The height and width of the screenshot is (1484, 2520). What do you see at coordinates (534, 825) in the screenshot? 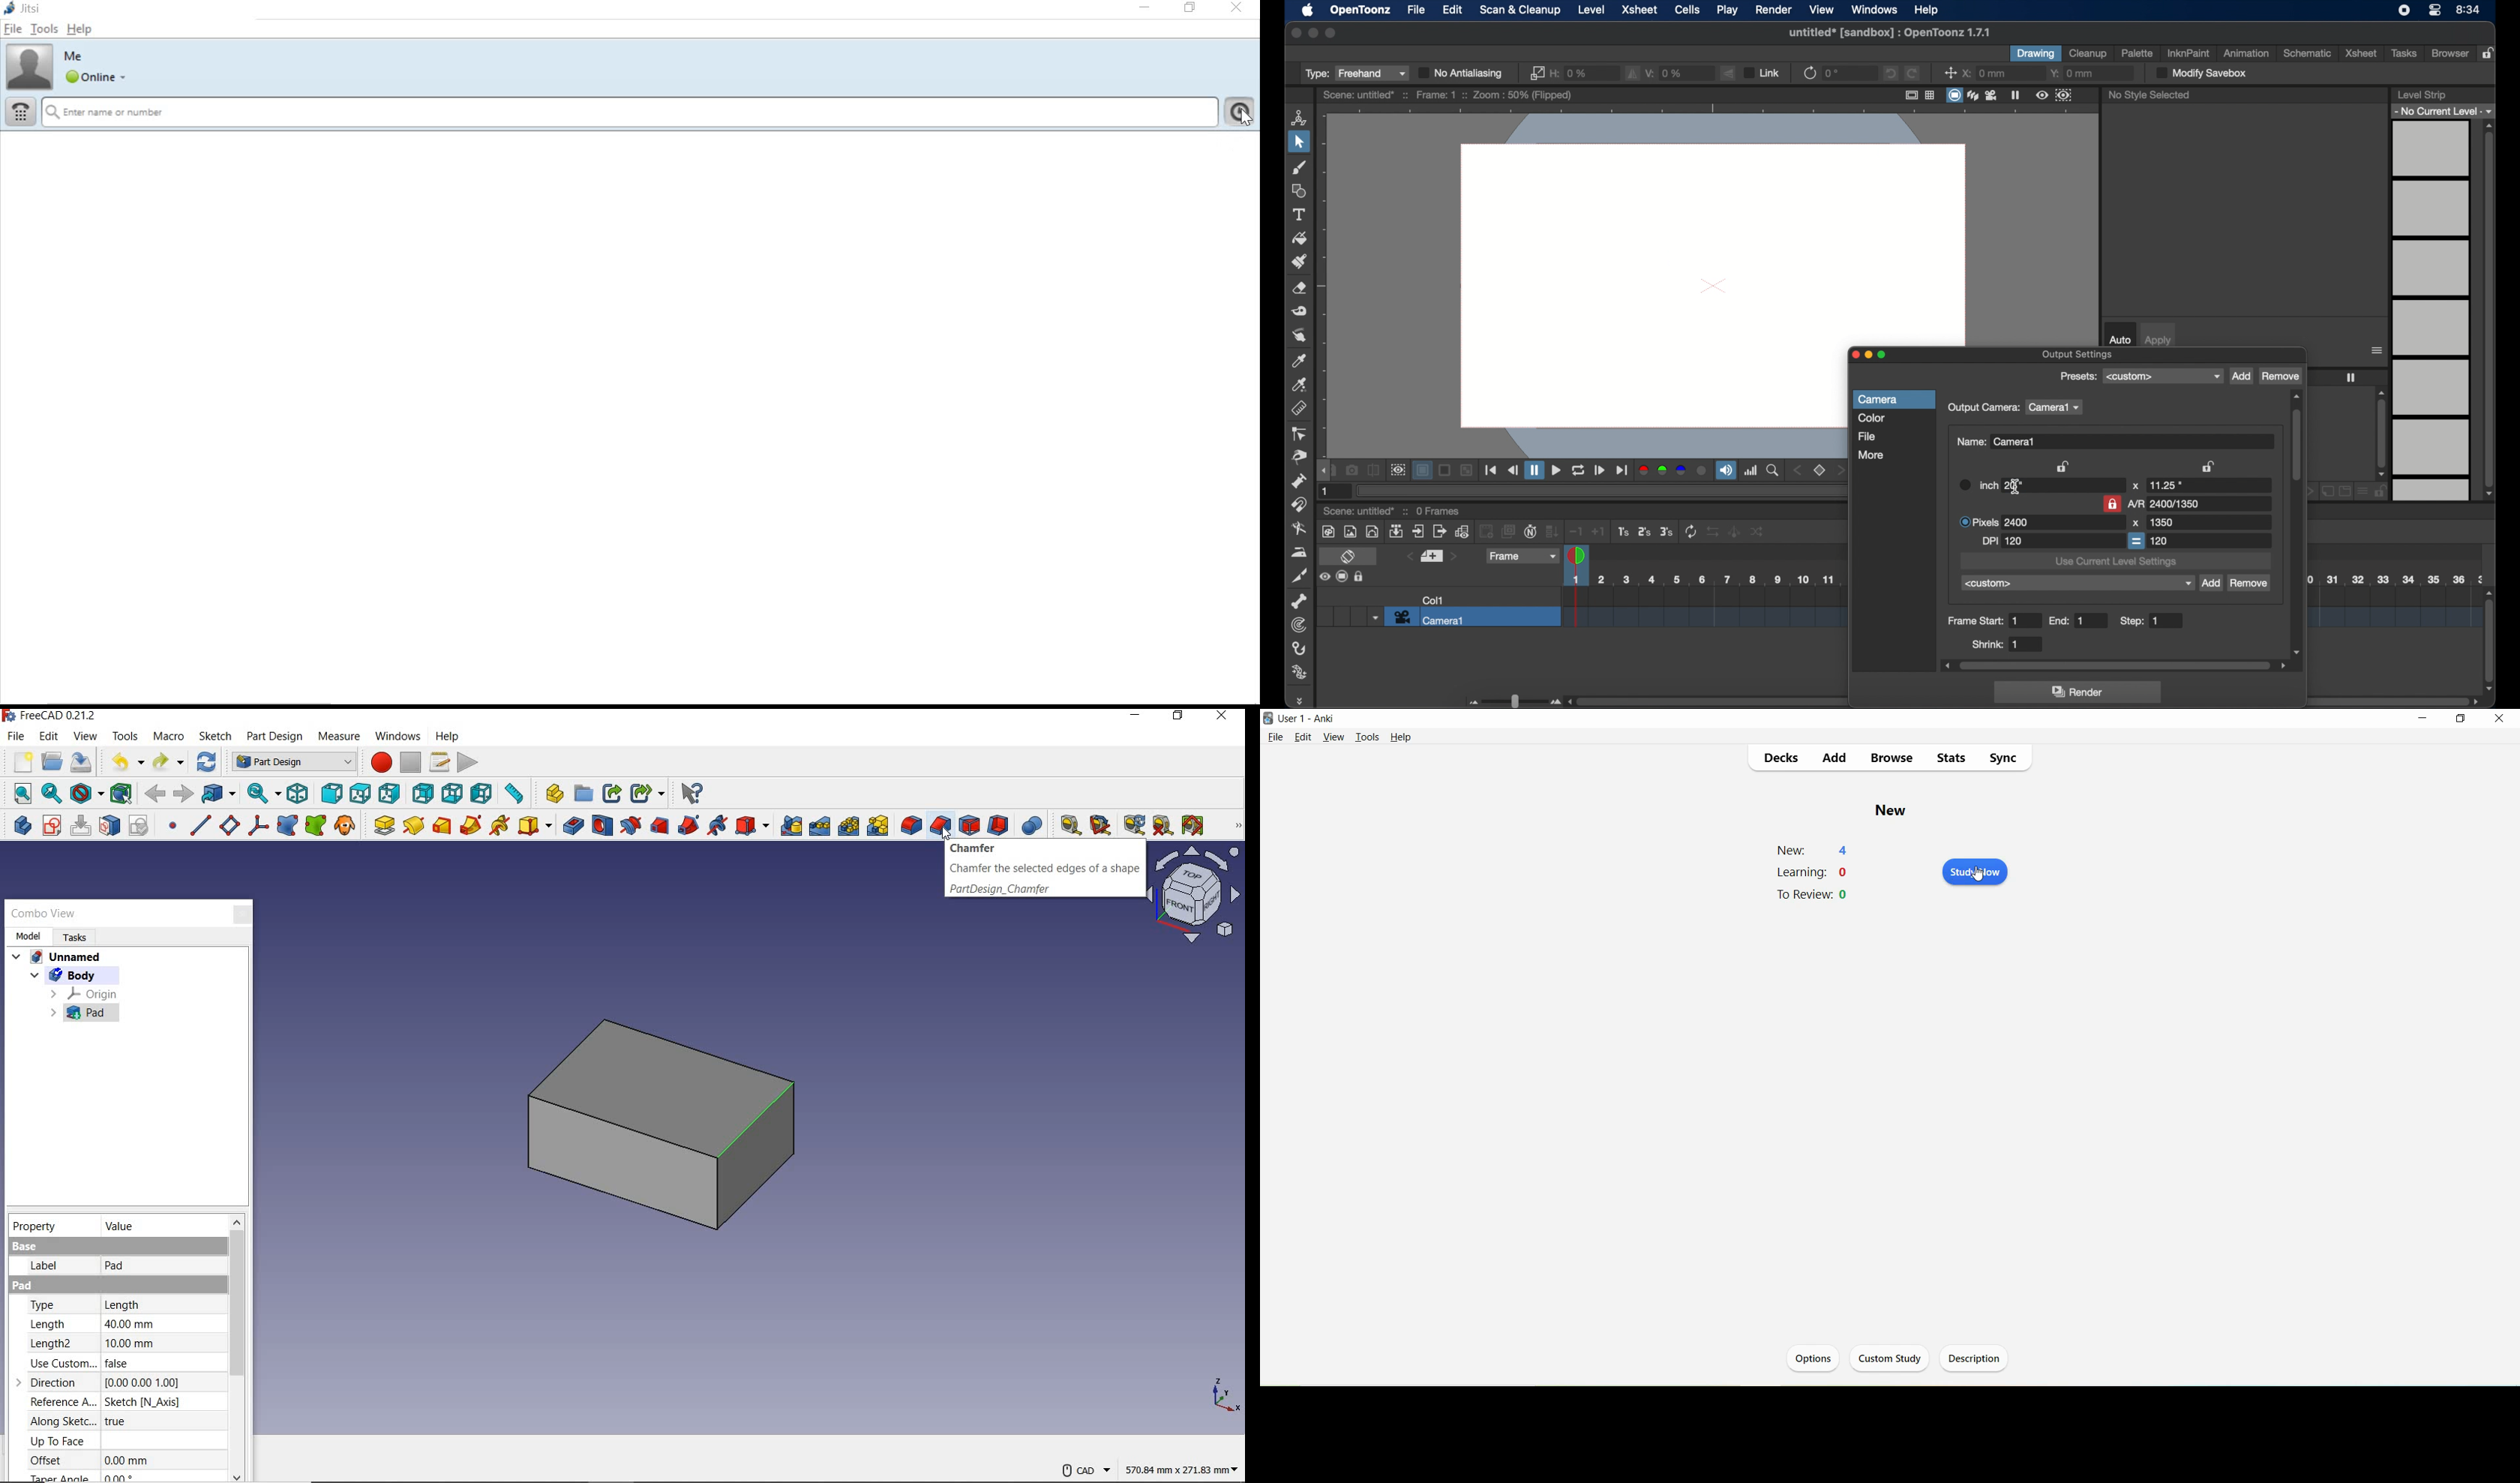
I see `create an additive primitive` at bounding box center [534, 825].